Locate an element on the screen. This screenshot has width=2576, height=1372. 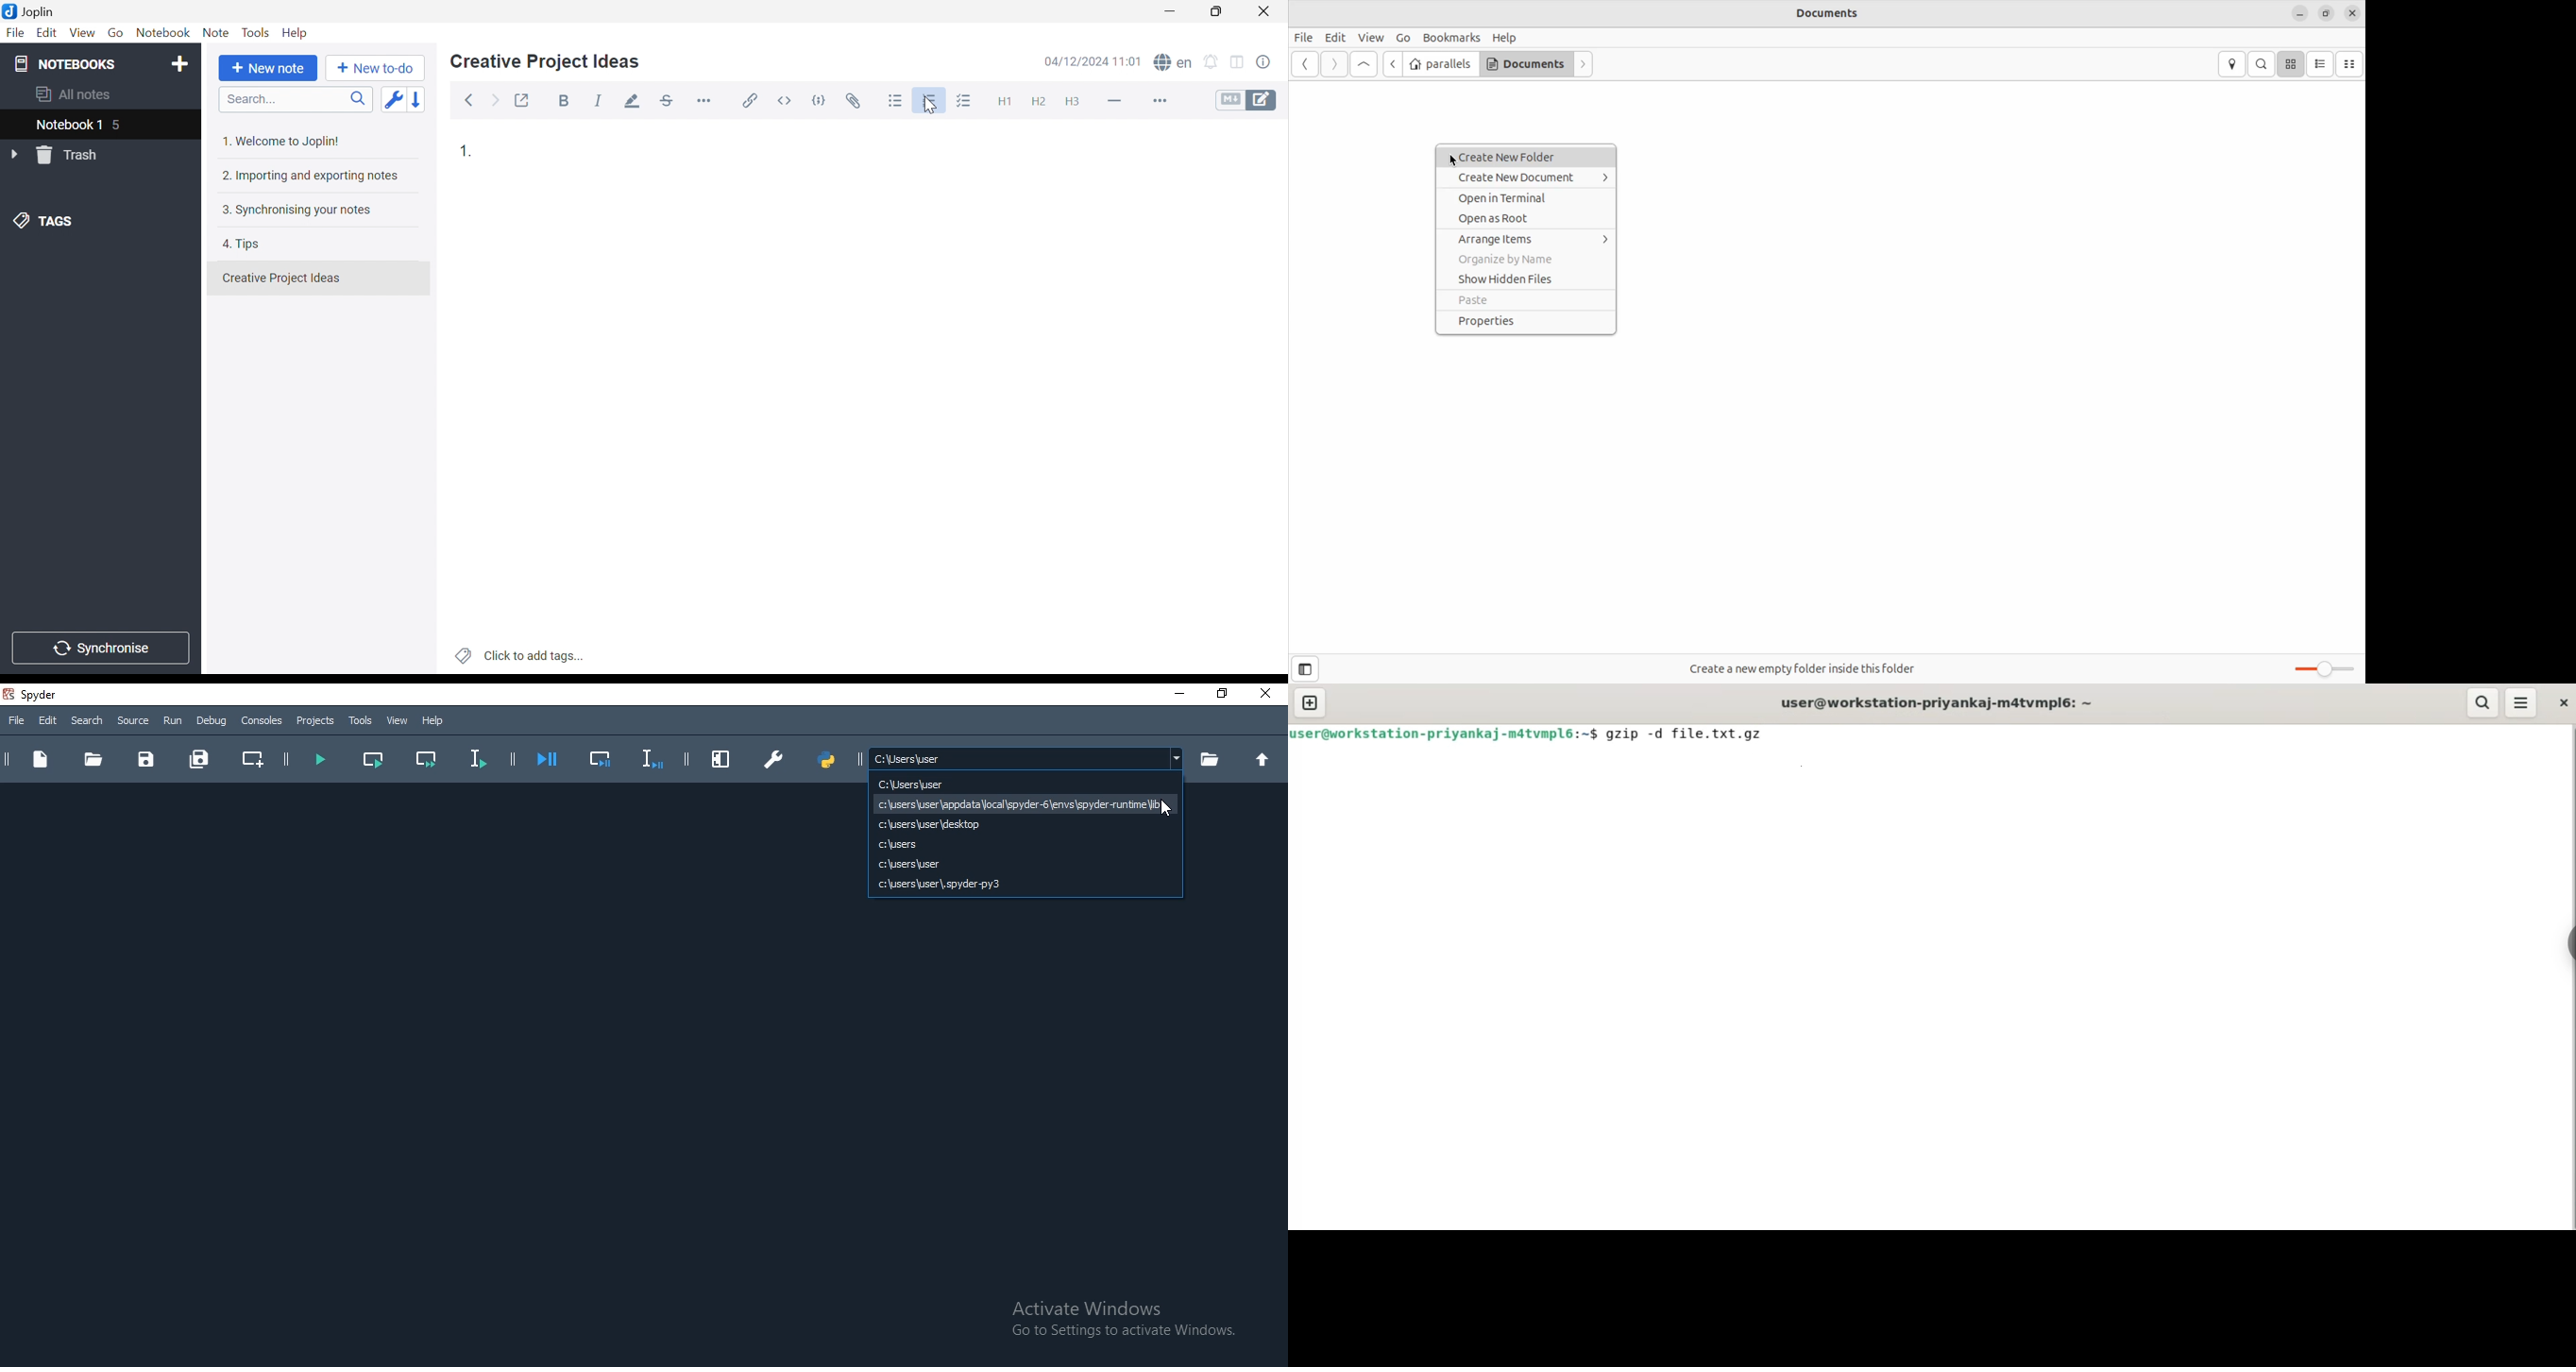
TAGS is located at coordinates (44, 223).